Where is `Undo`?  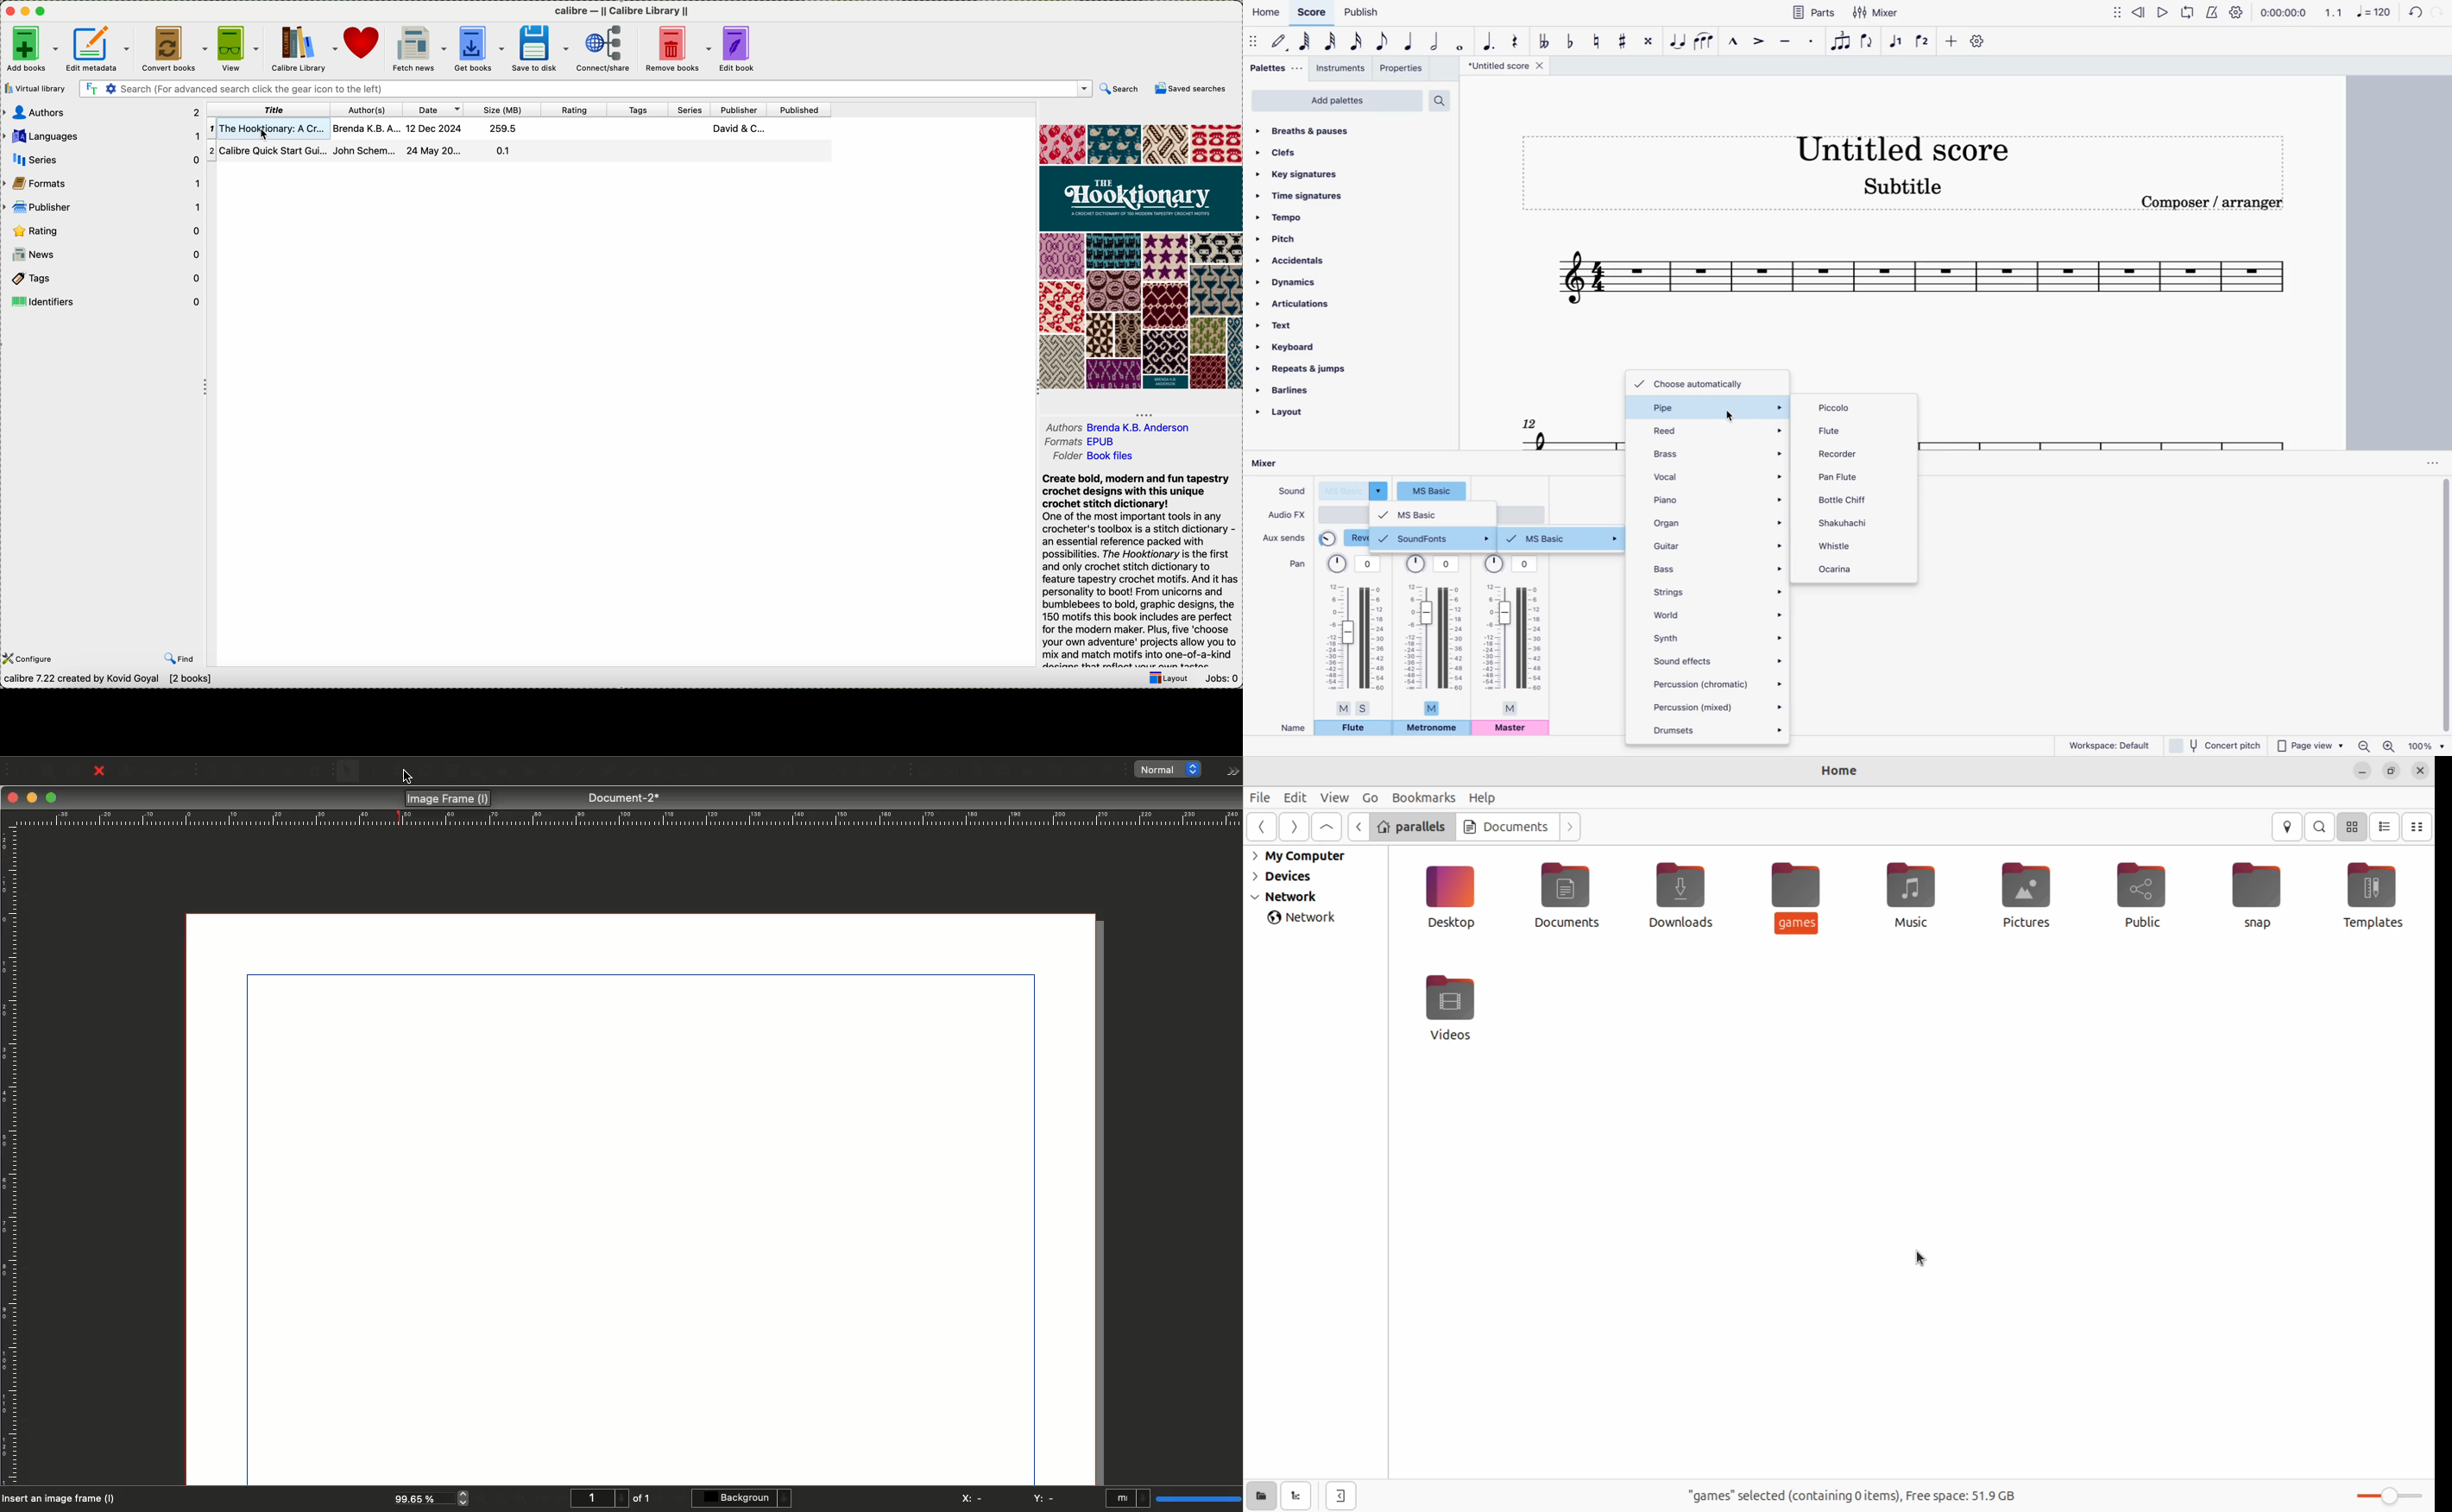 Undo is located at coordinates (211, 772).